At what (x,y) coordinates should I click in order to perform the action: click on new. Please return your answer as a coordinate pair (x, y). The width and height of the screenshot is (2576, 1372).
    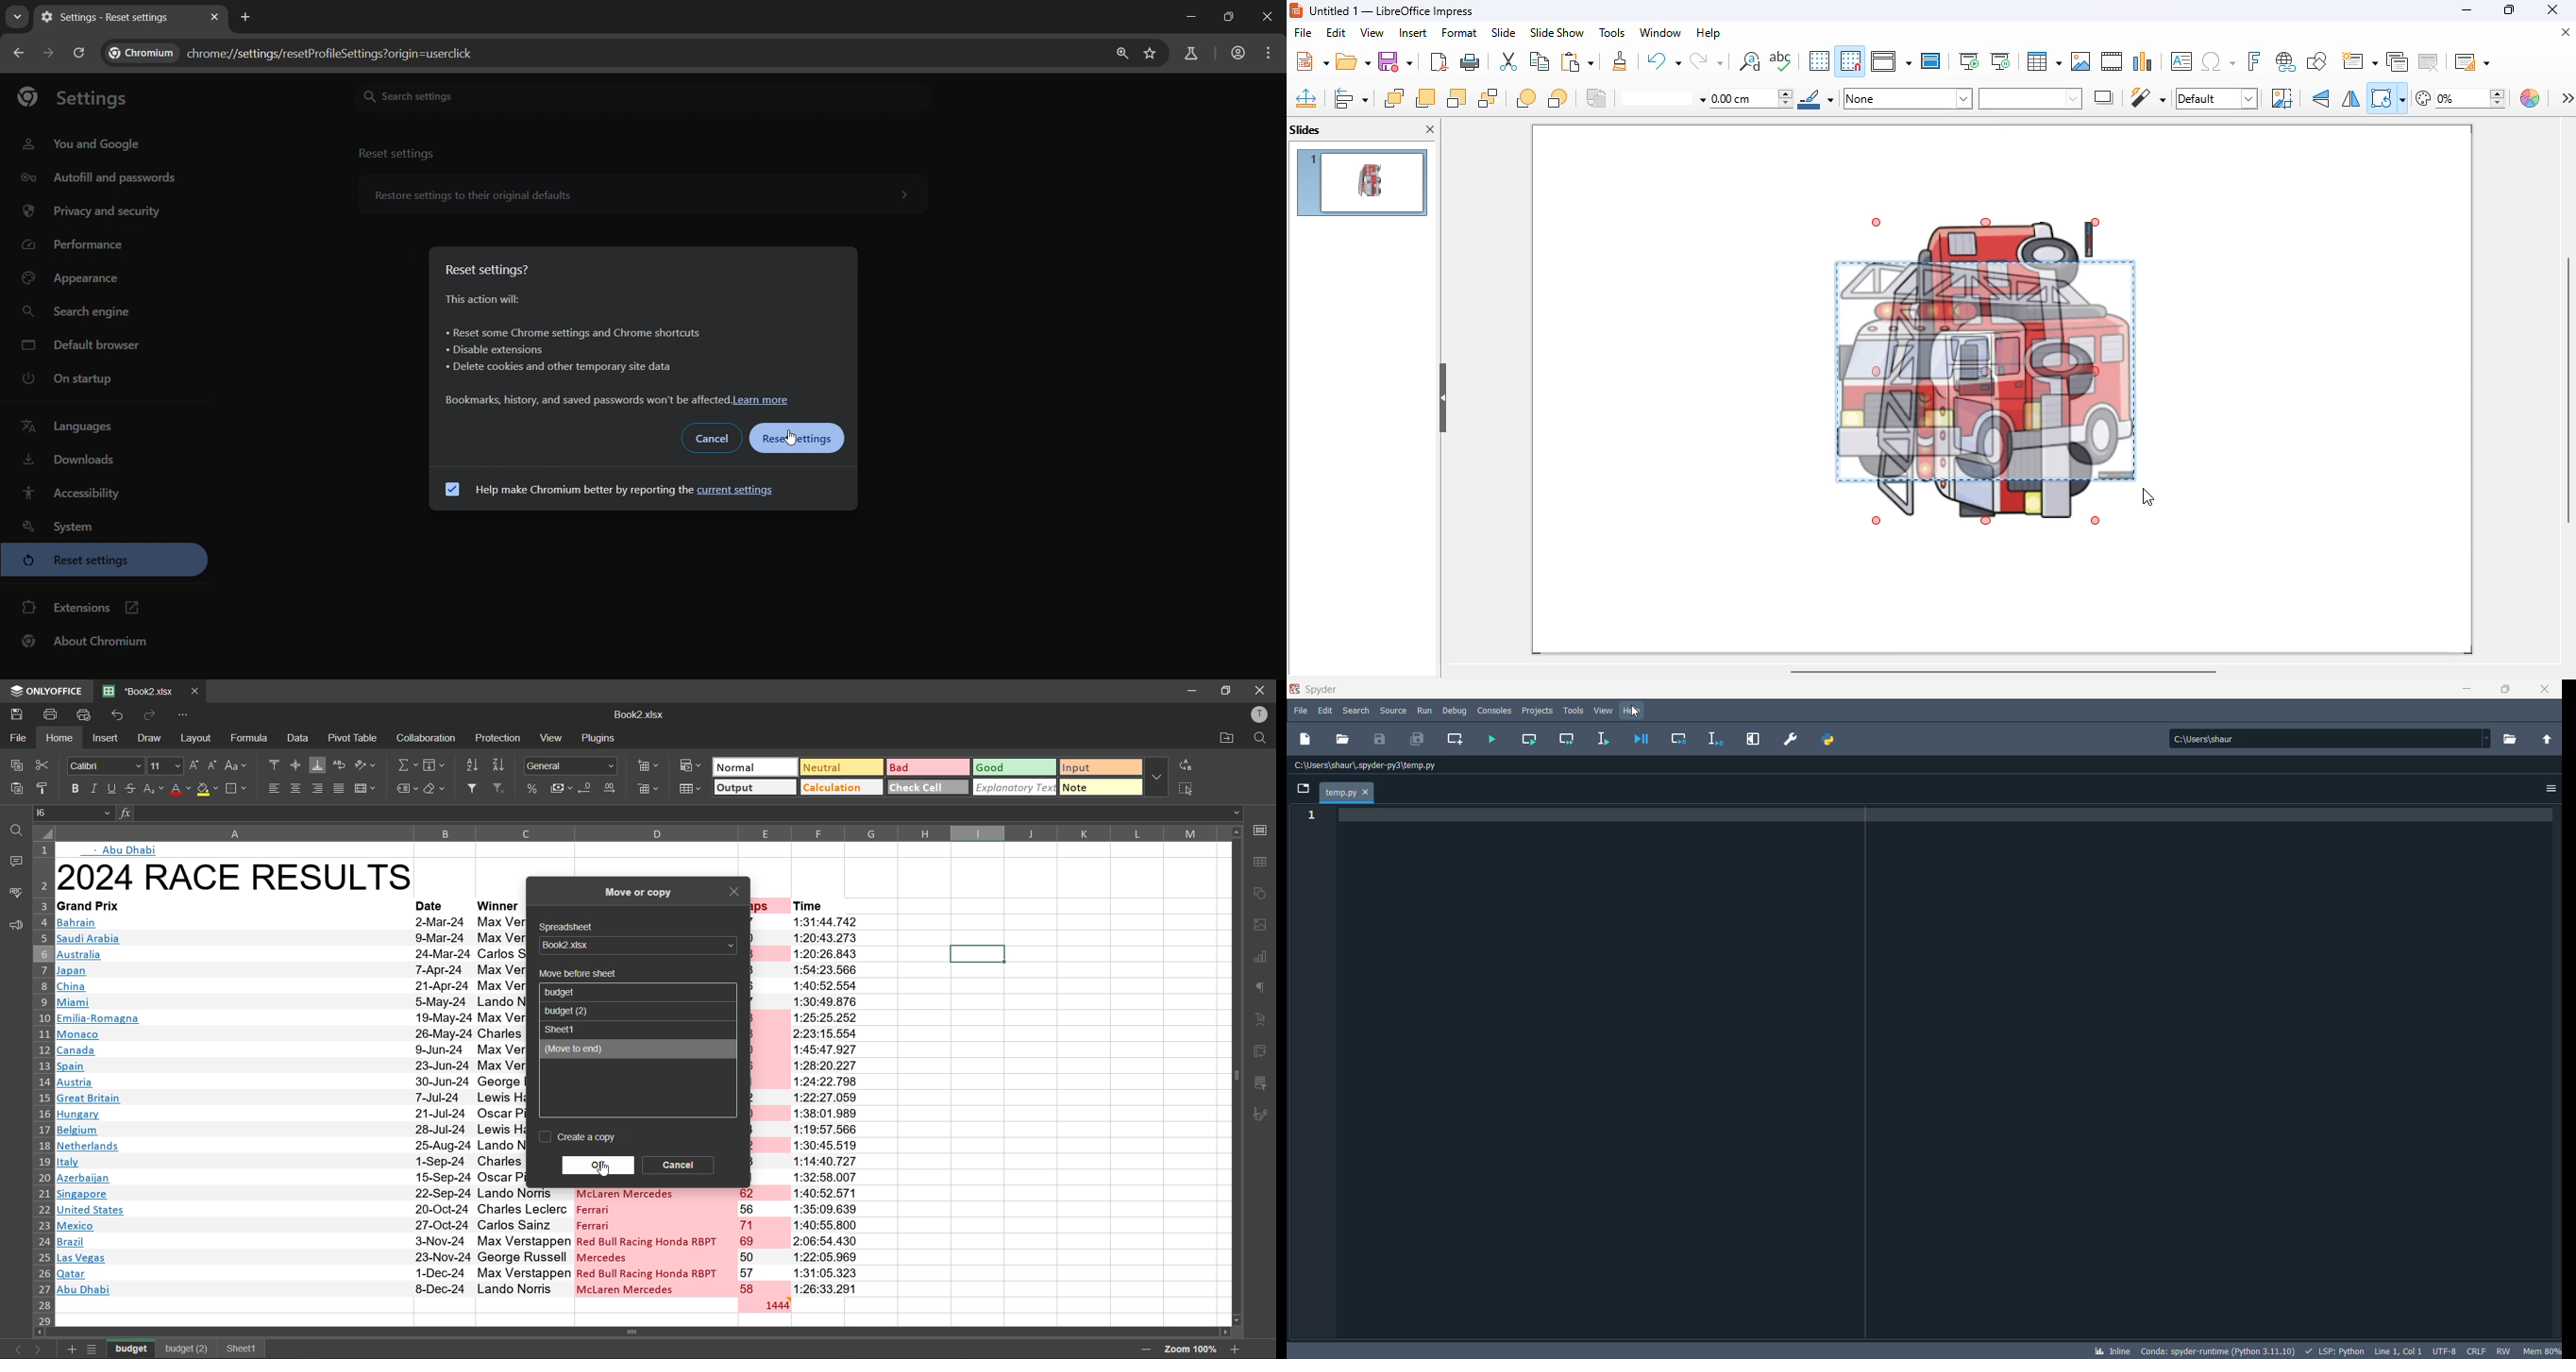
    Looking at the image, I should click on (1311, 60).